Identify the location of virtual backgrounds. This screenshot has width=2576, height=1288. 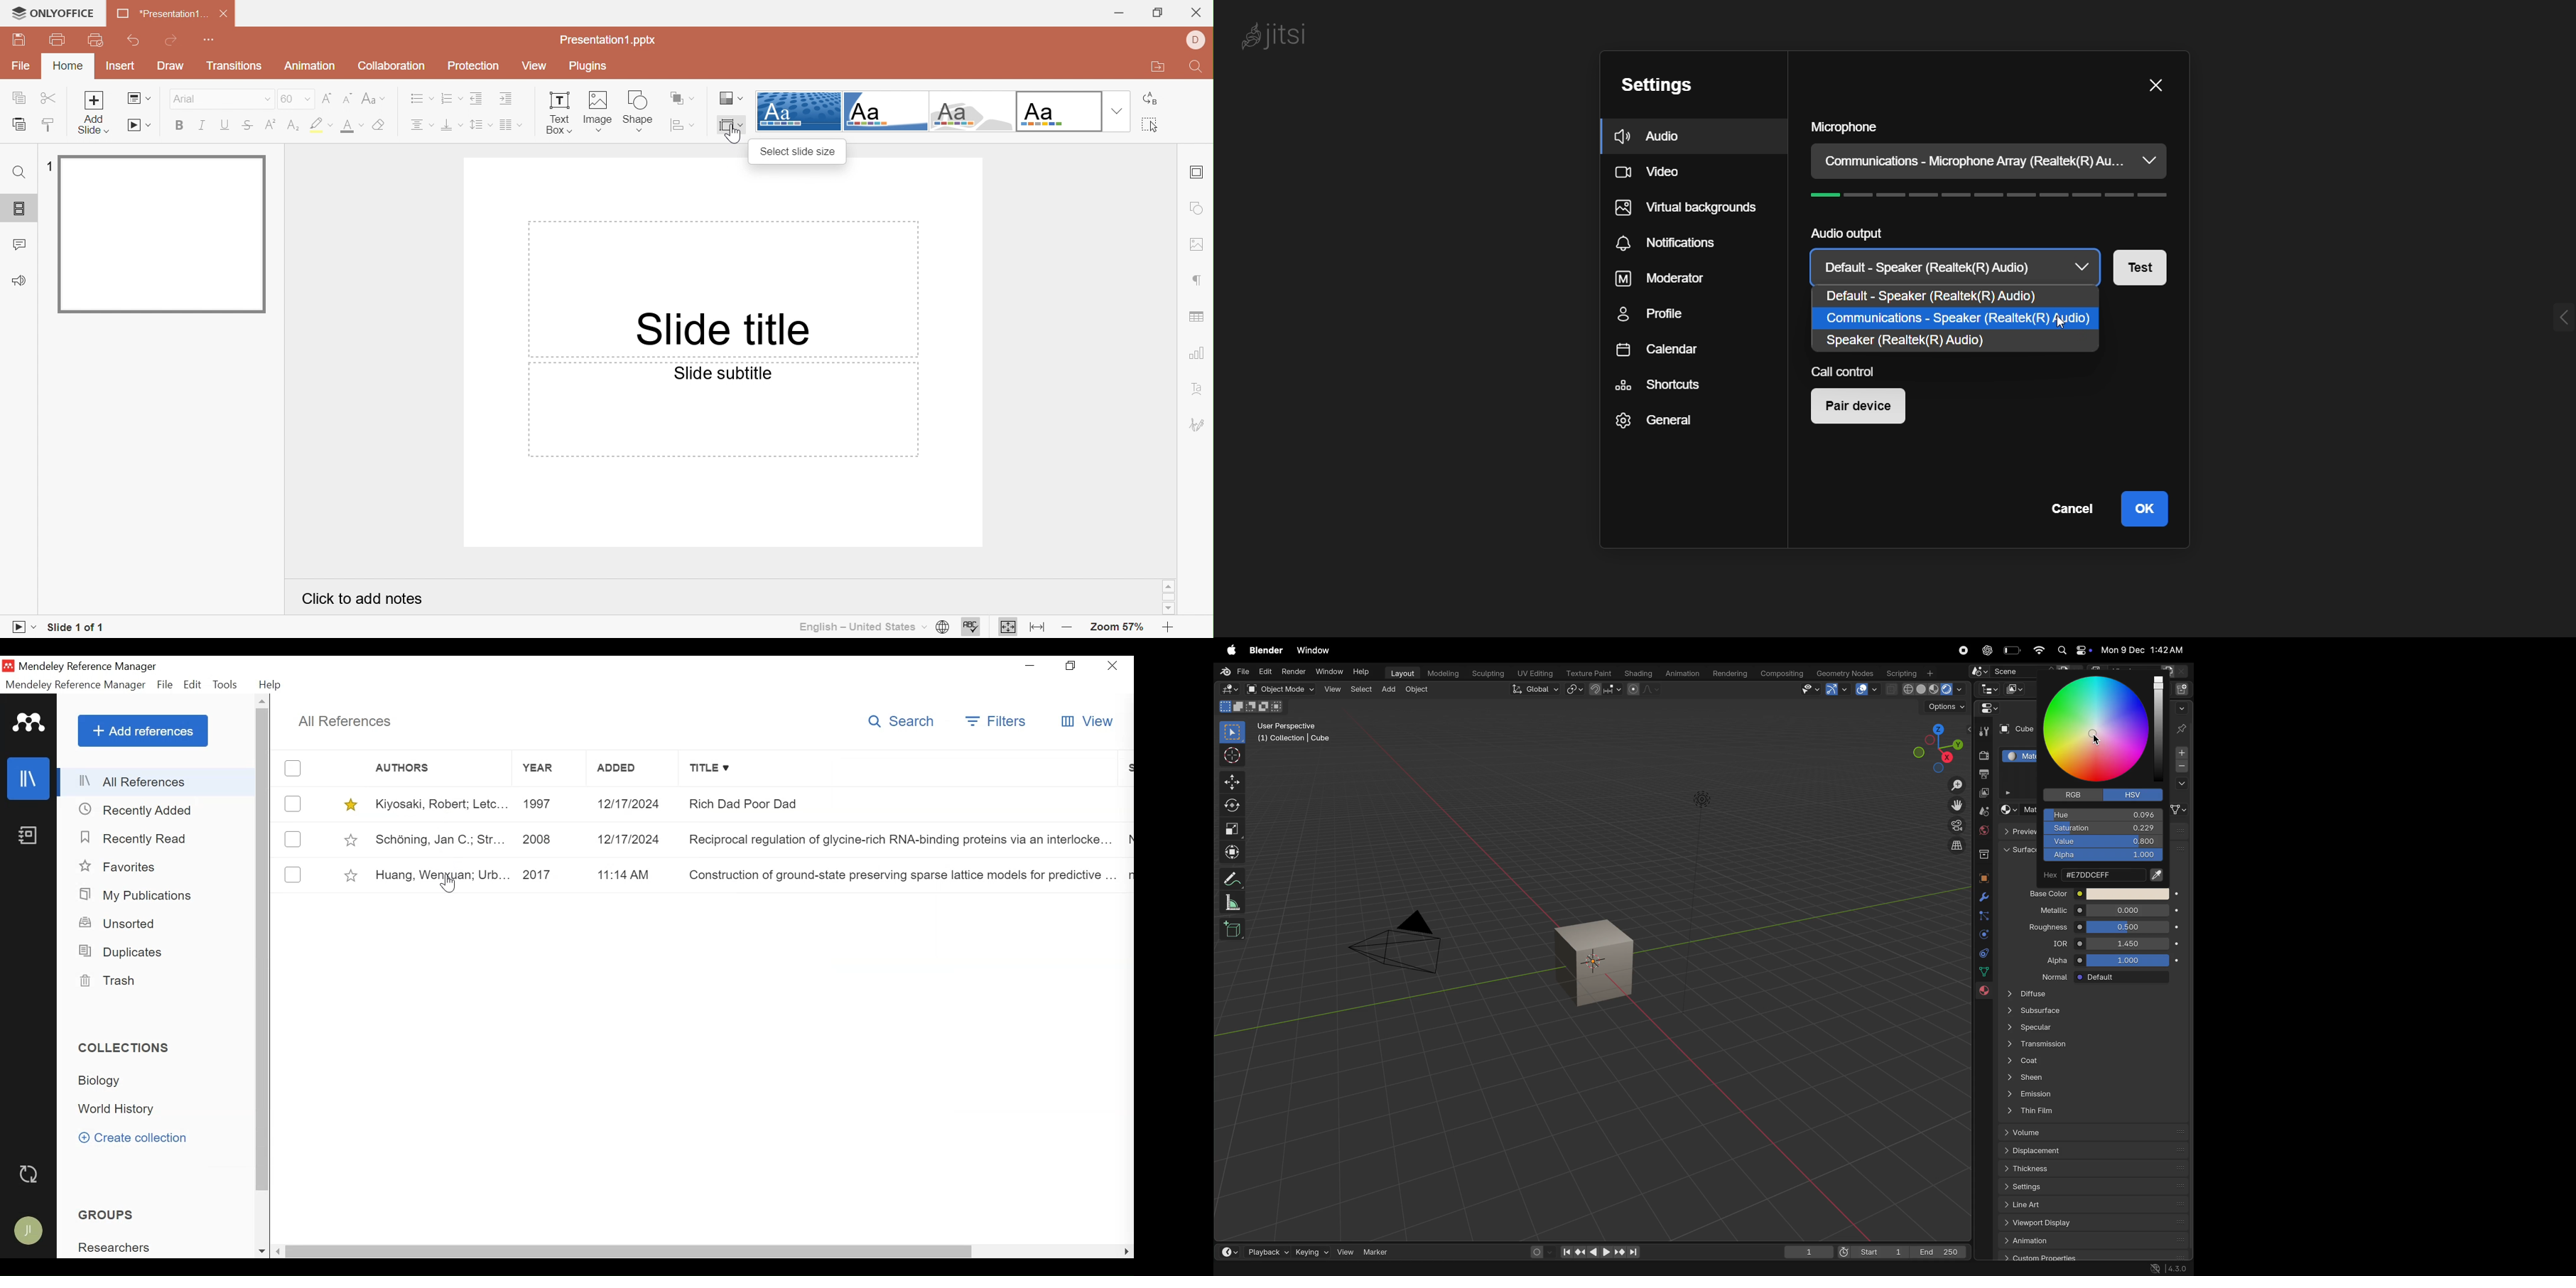
(1685, 211).